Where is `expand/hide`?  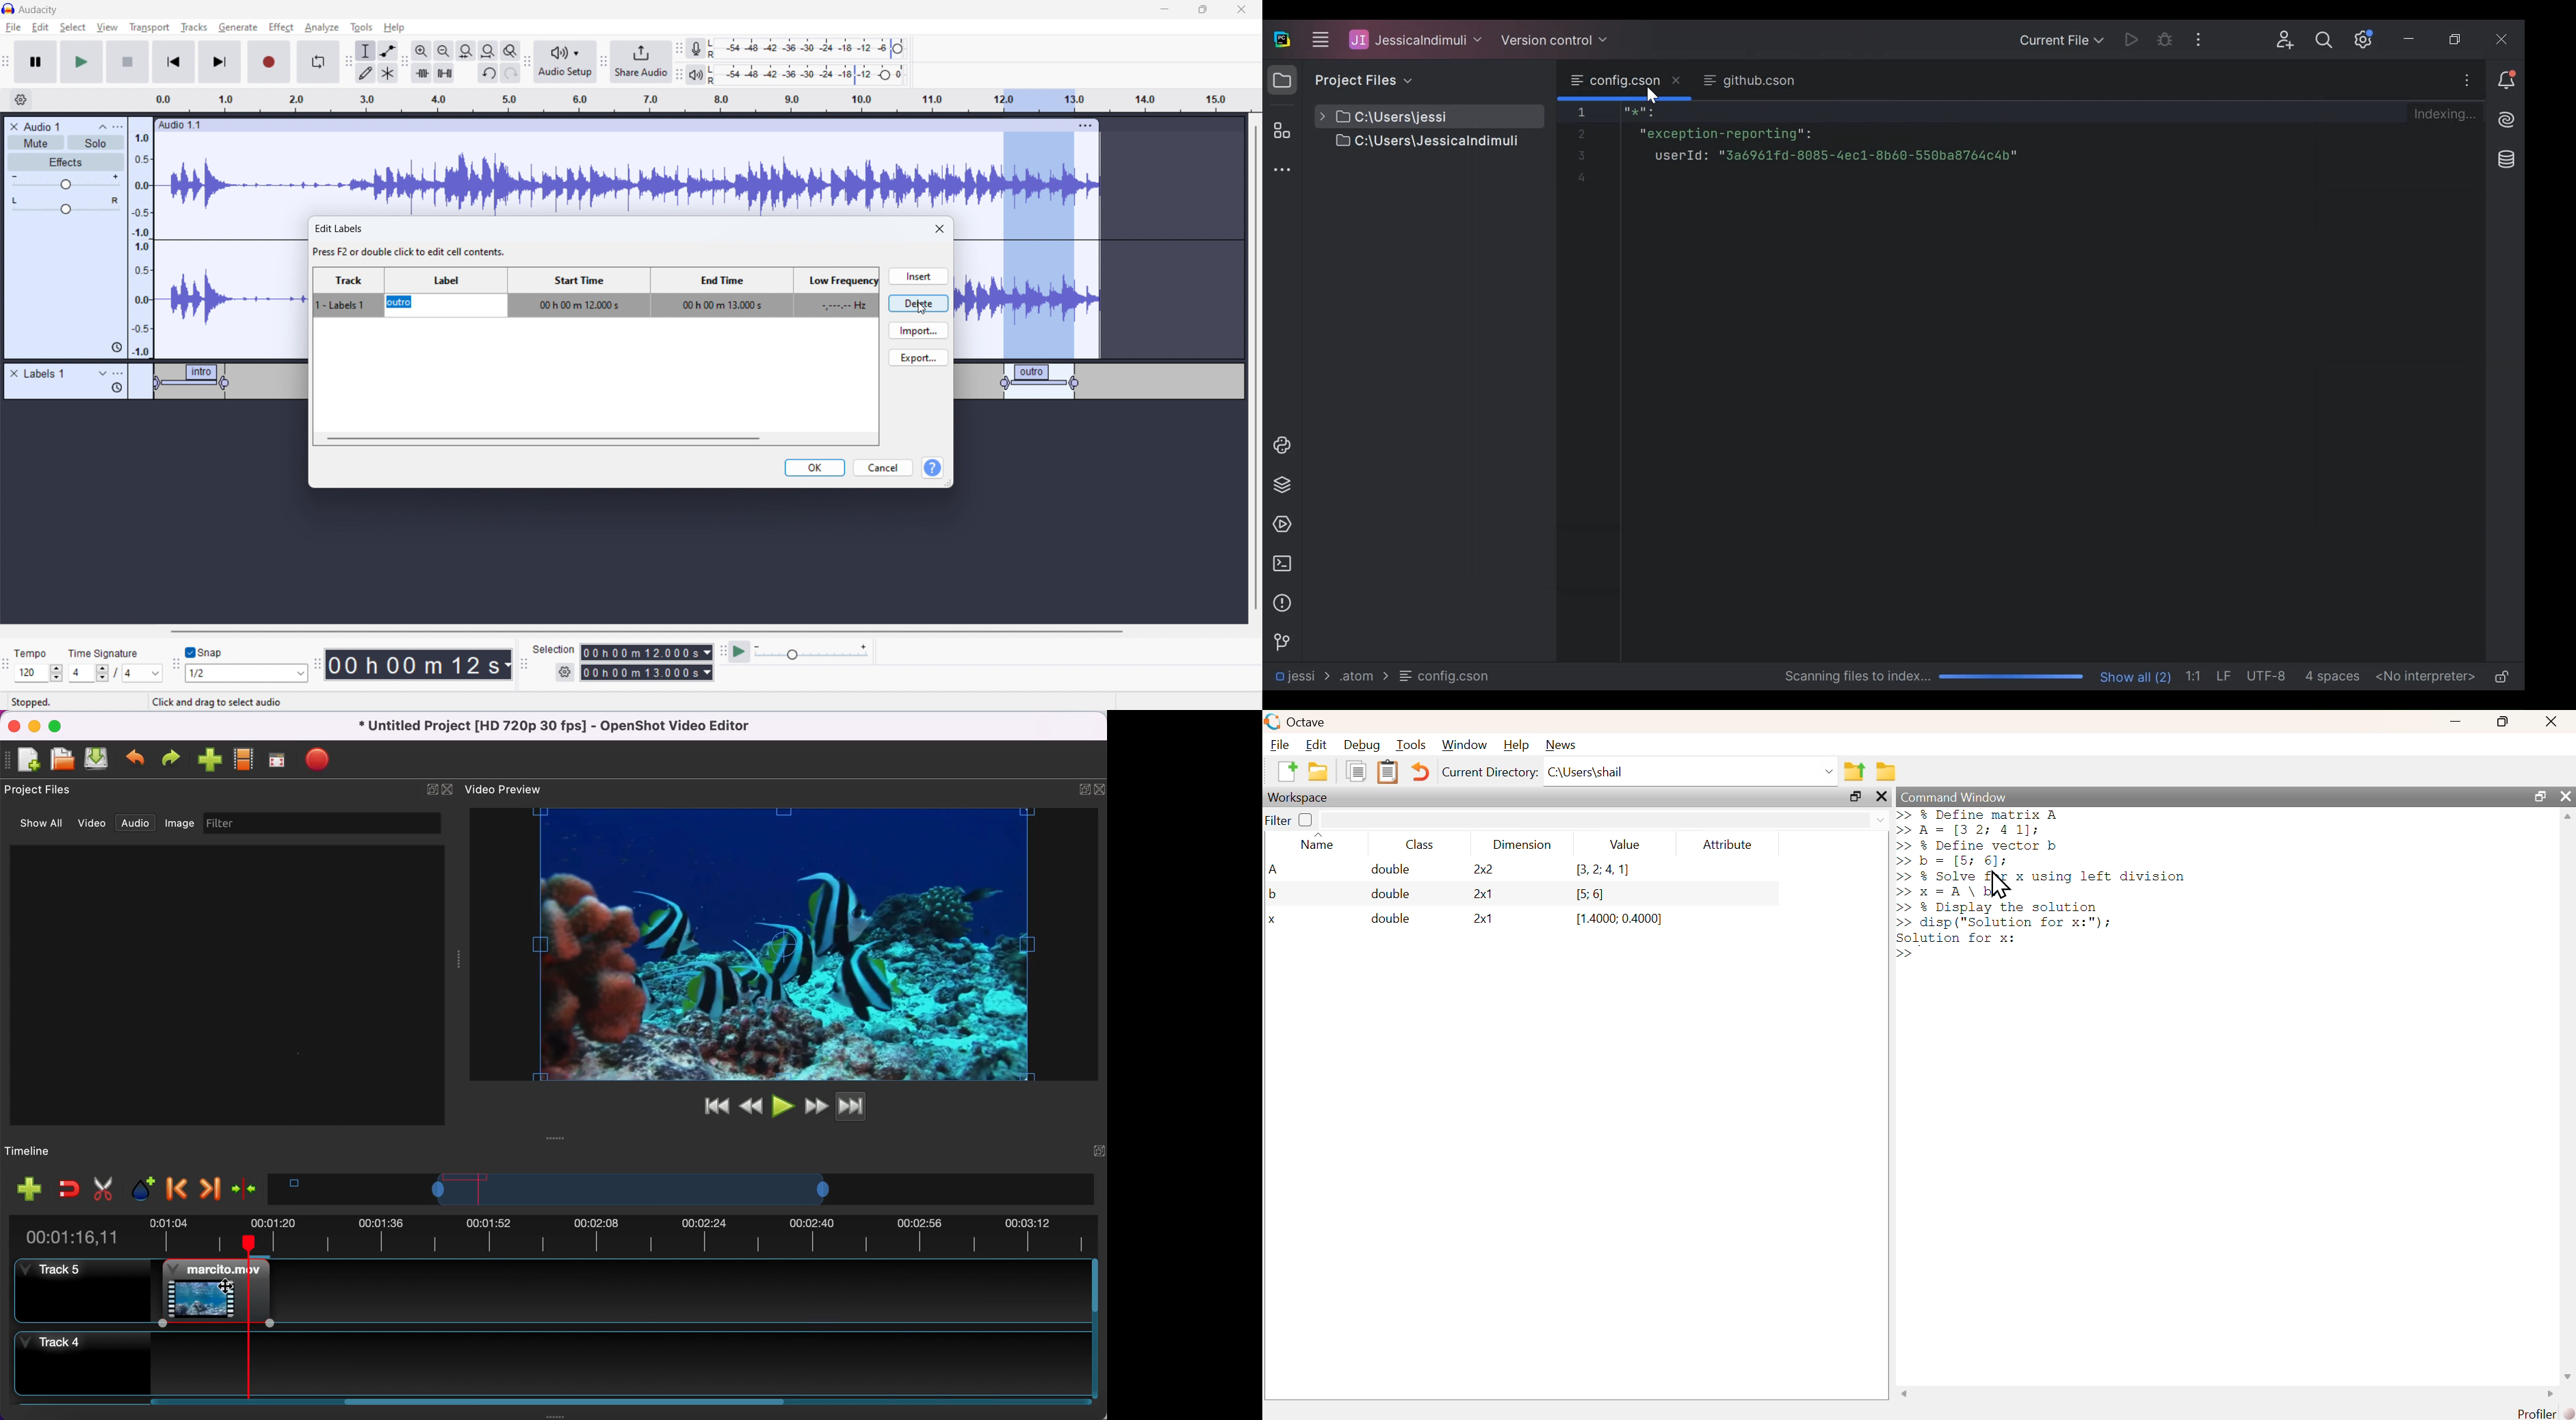
expand/hide is located at coordinates (426, 791).